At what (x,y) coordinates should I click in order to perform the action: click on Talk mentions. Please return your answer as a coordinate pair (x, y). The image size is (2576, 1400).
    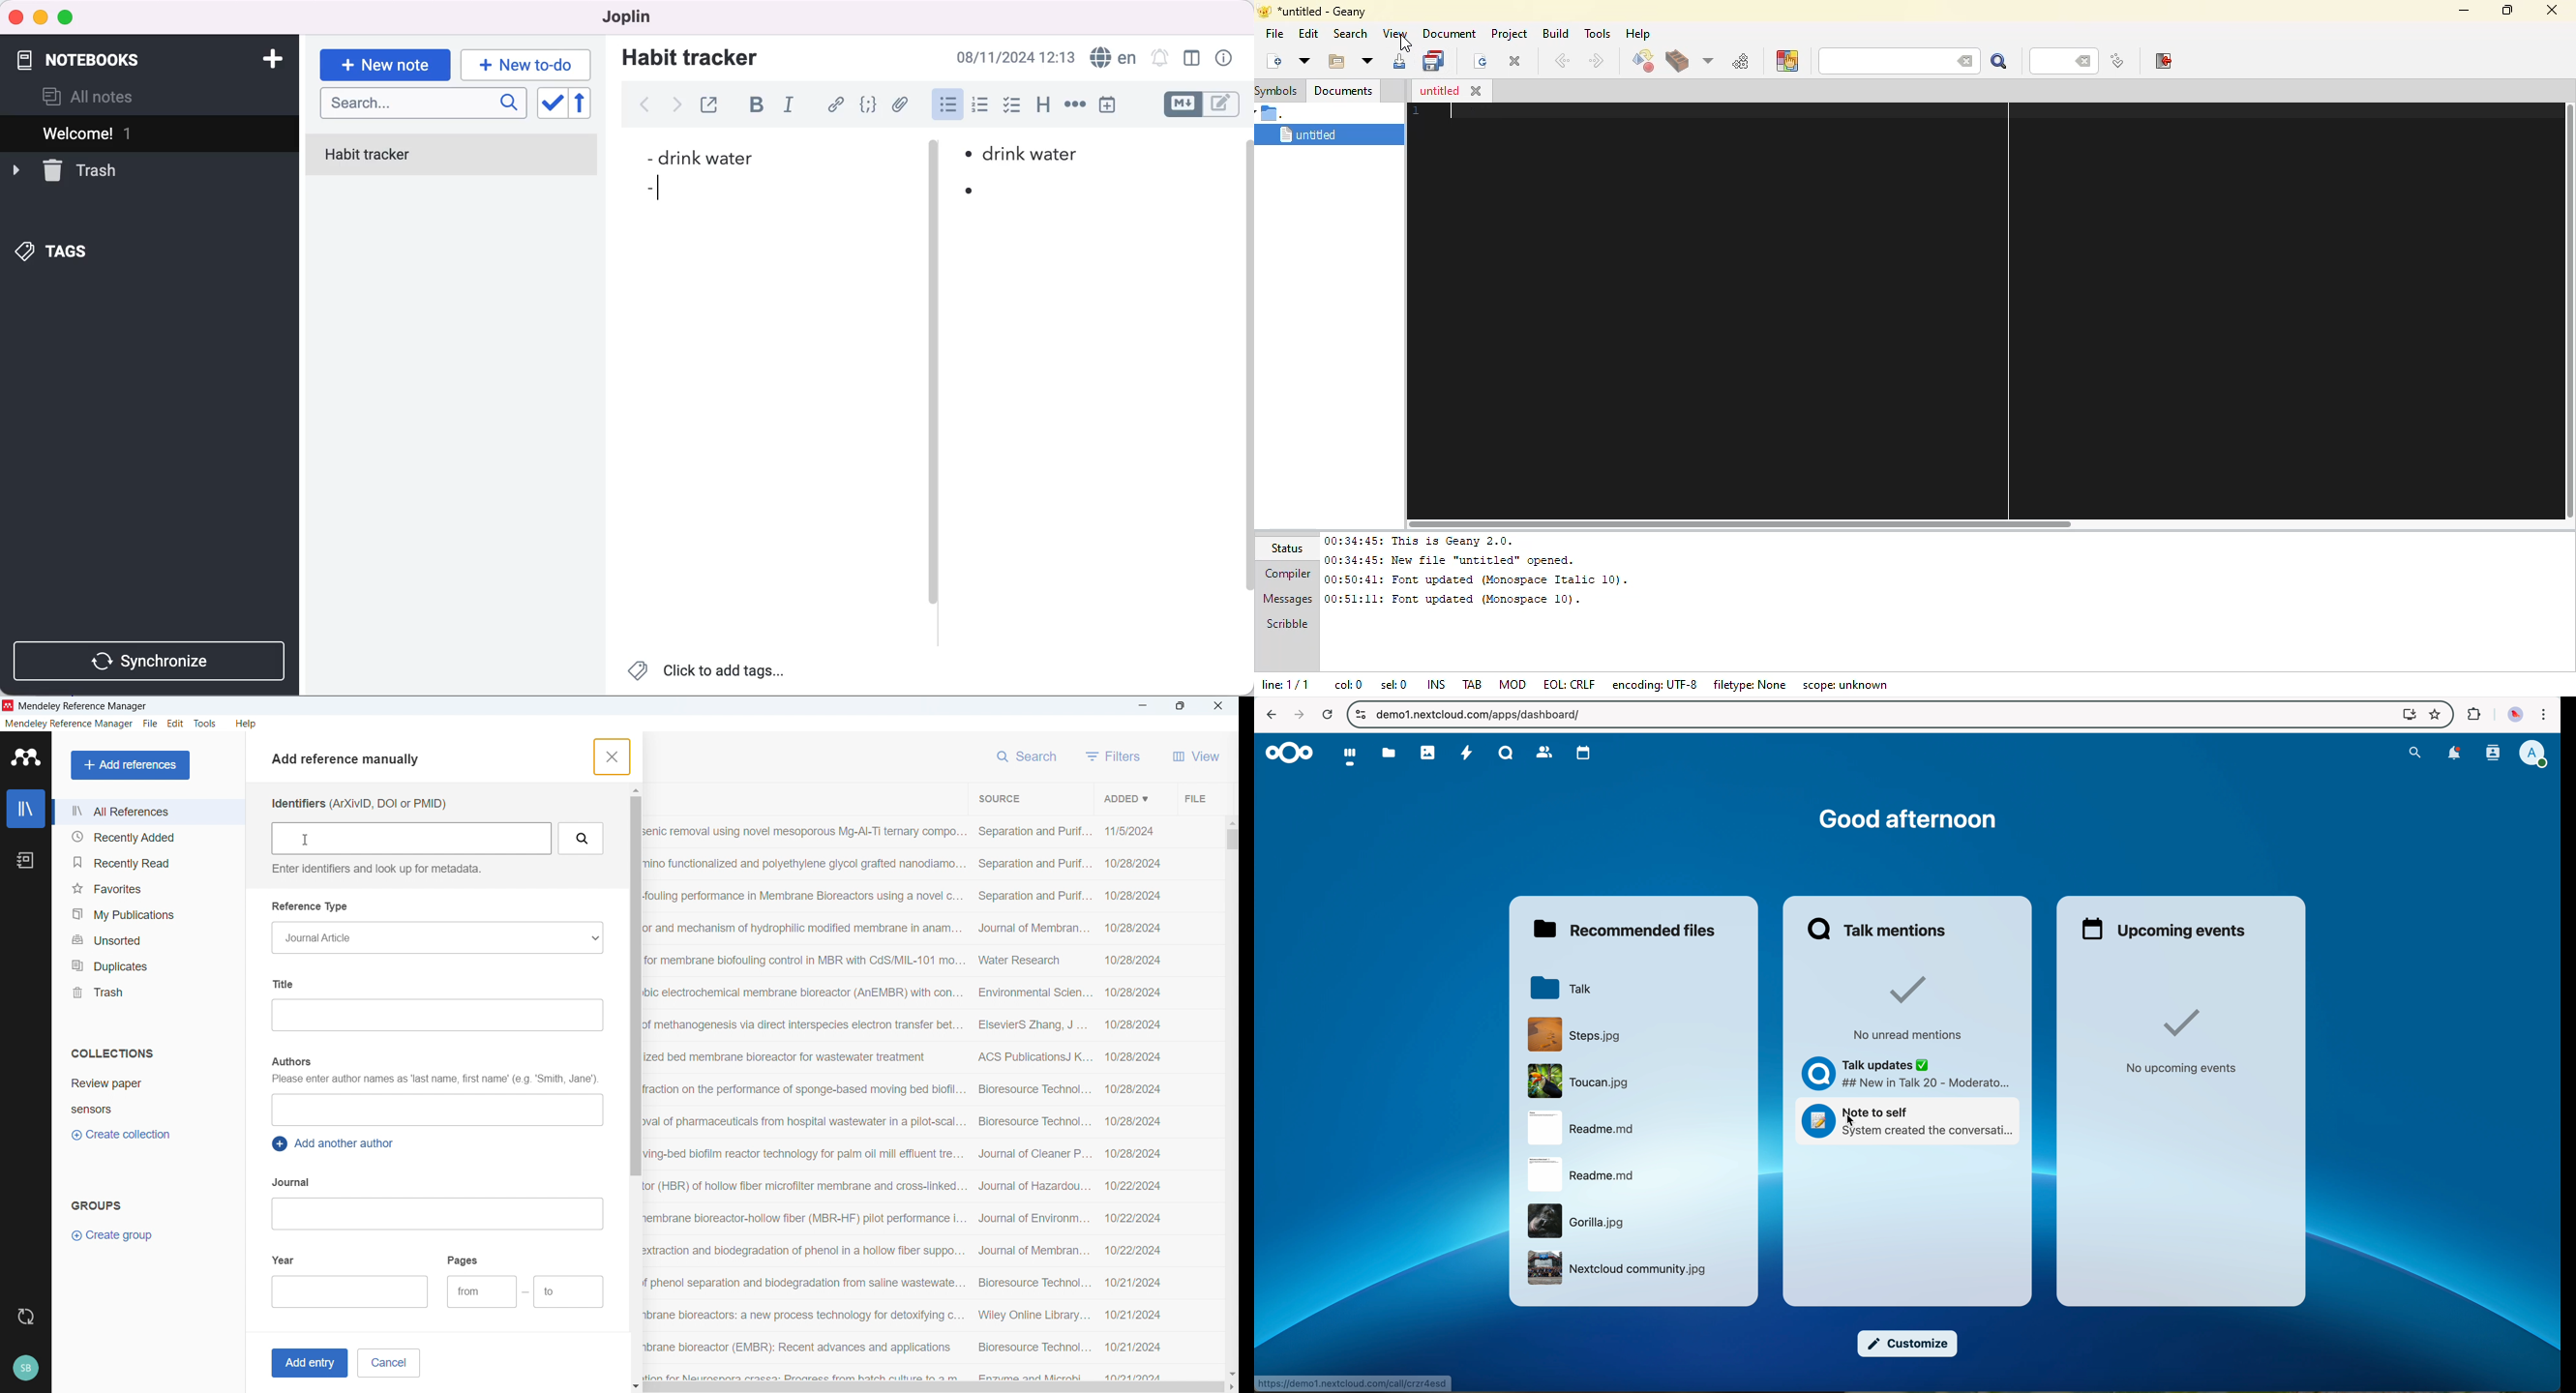
    Looking at the image, I should click on (1878, 929).